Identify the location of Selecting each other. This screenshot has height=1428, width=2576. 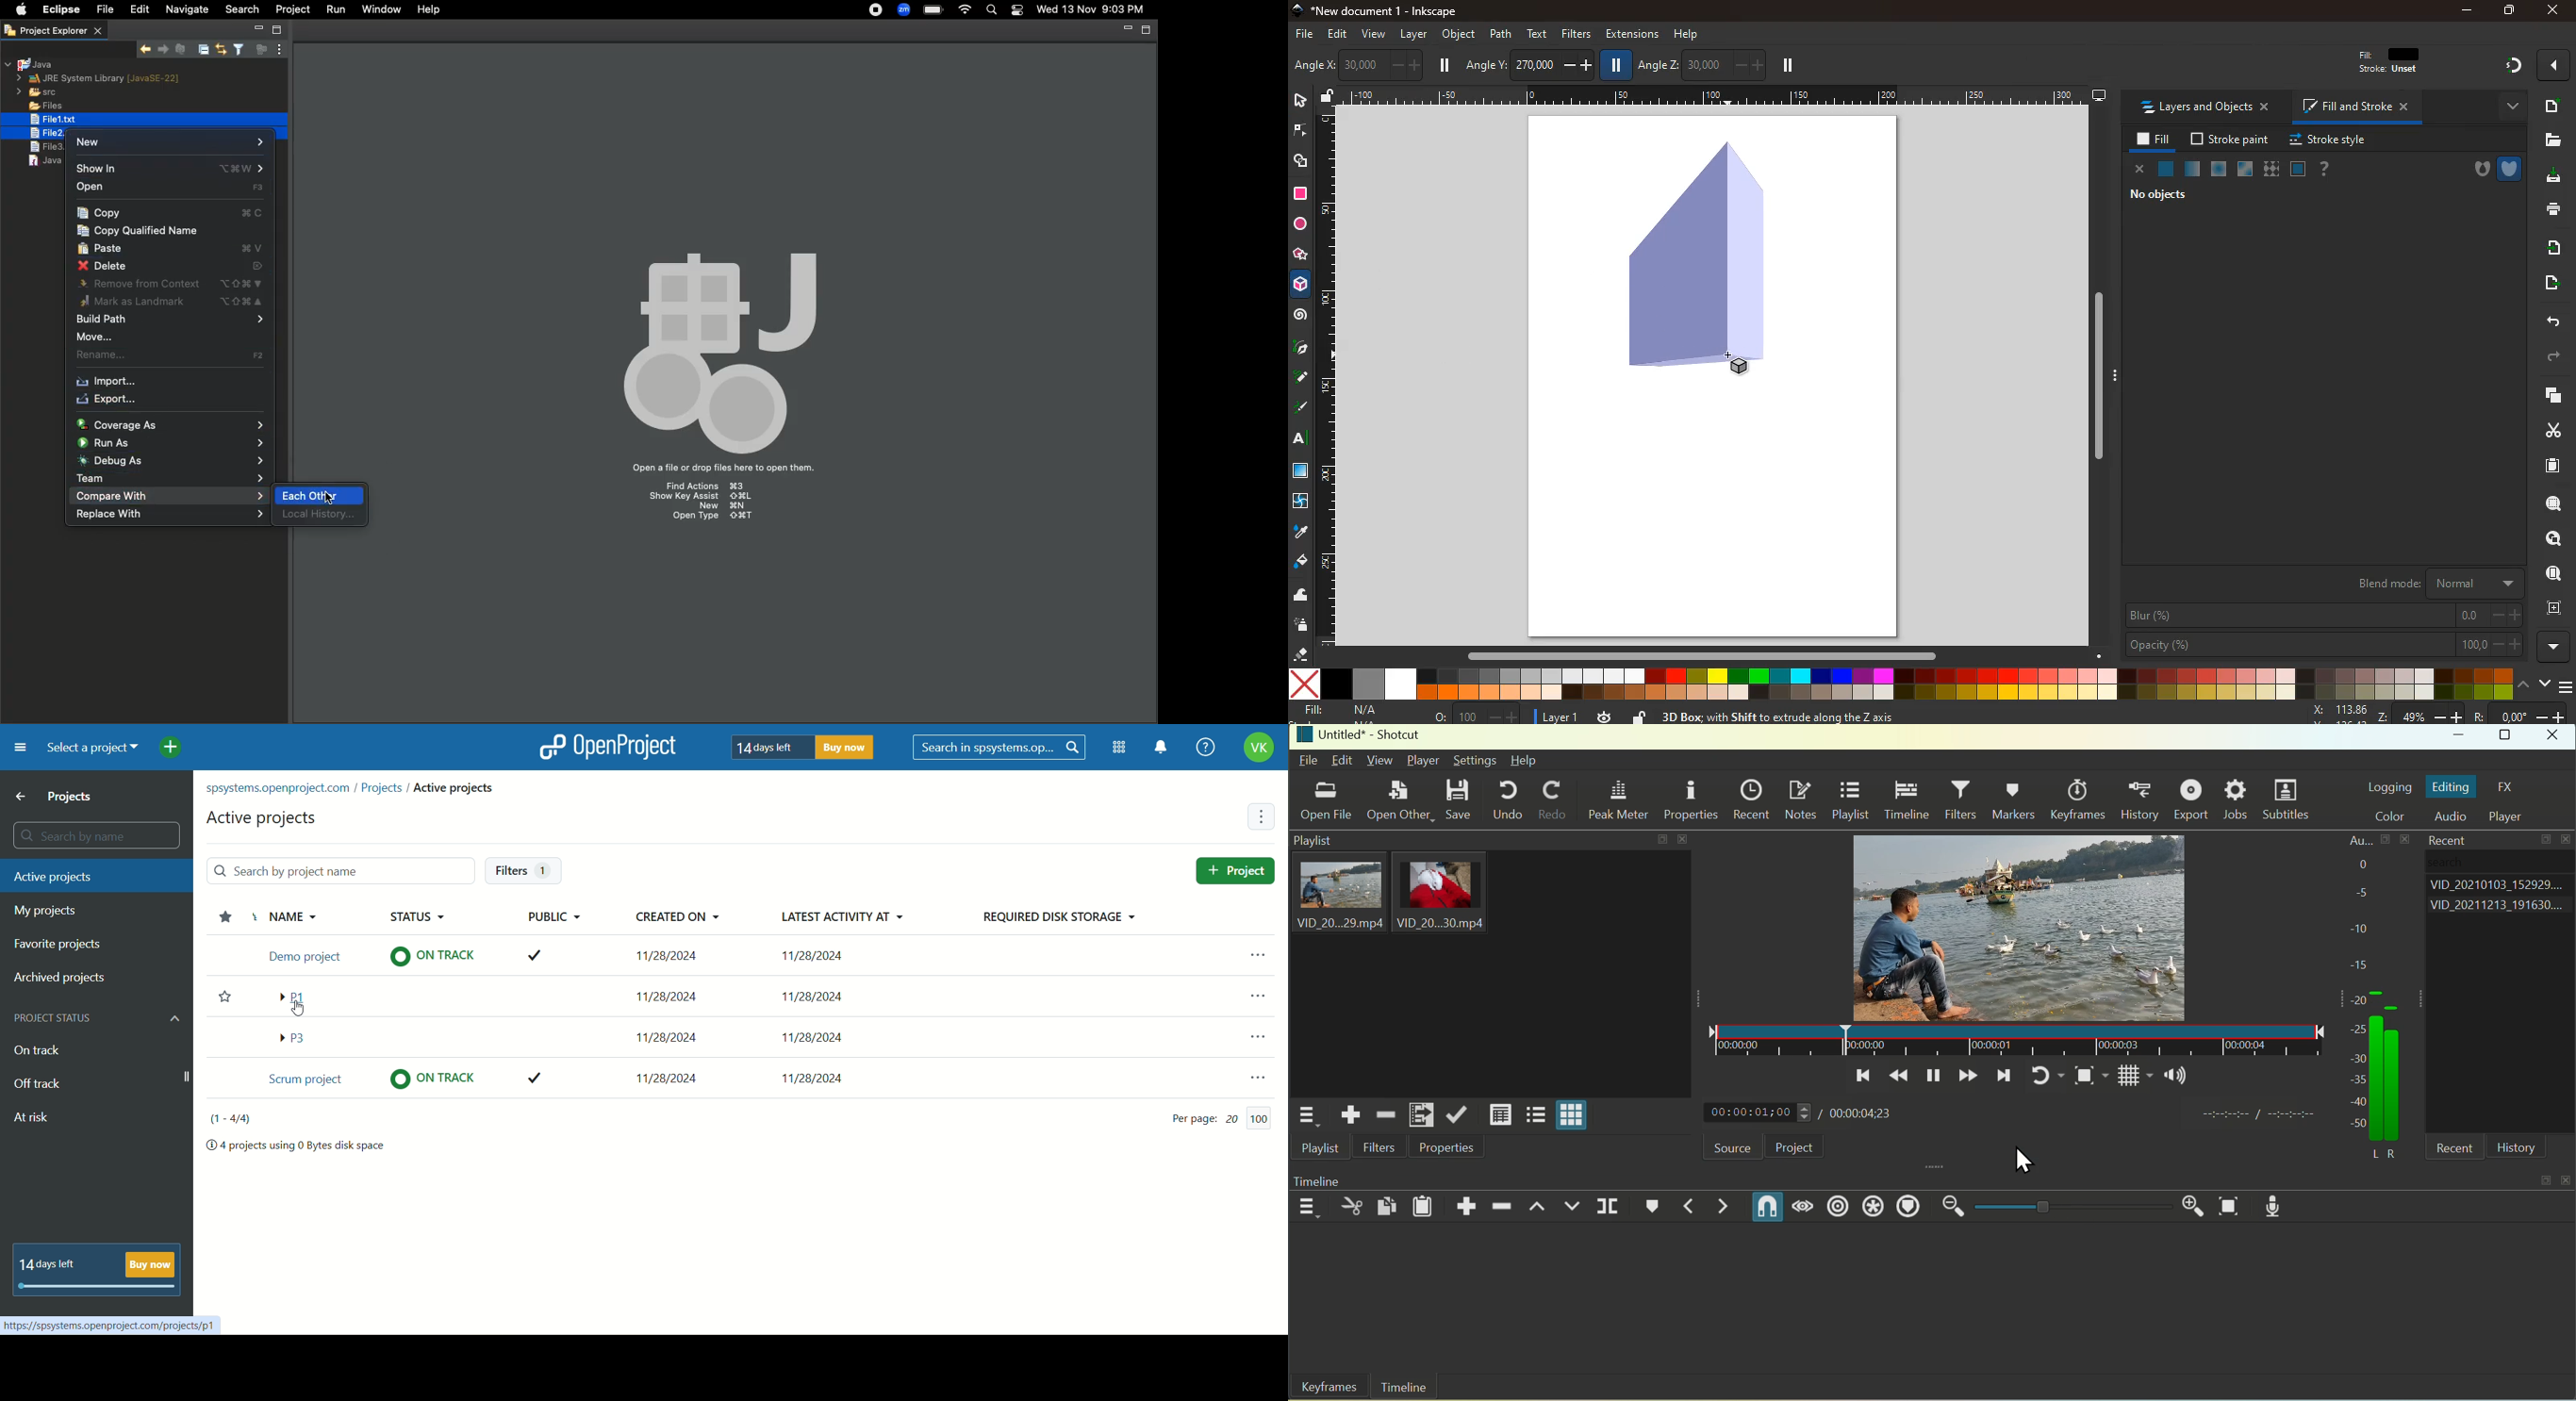
(318, 496).